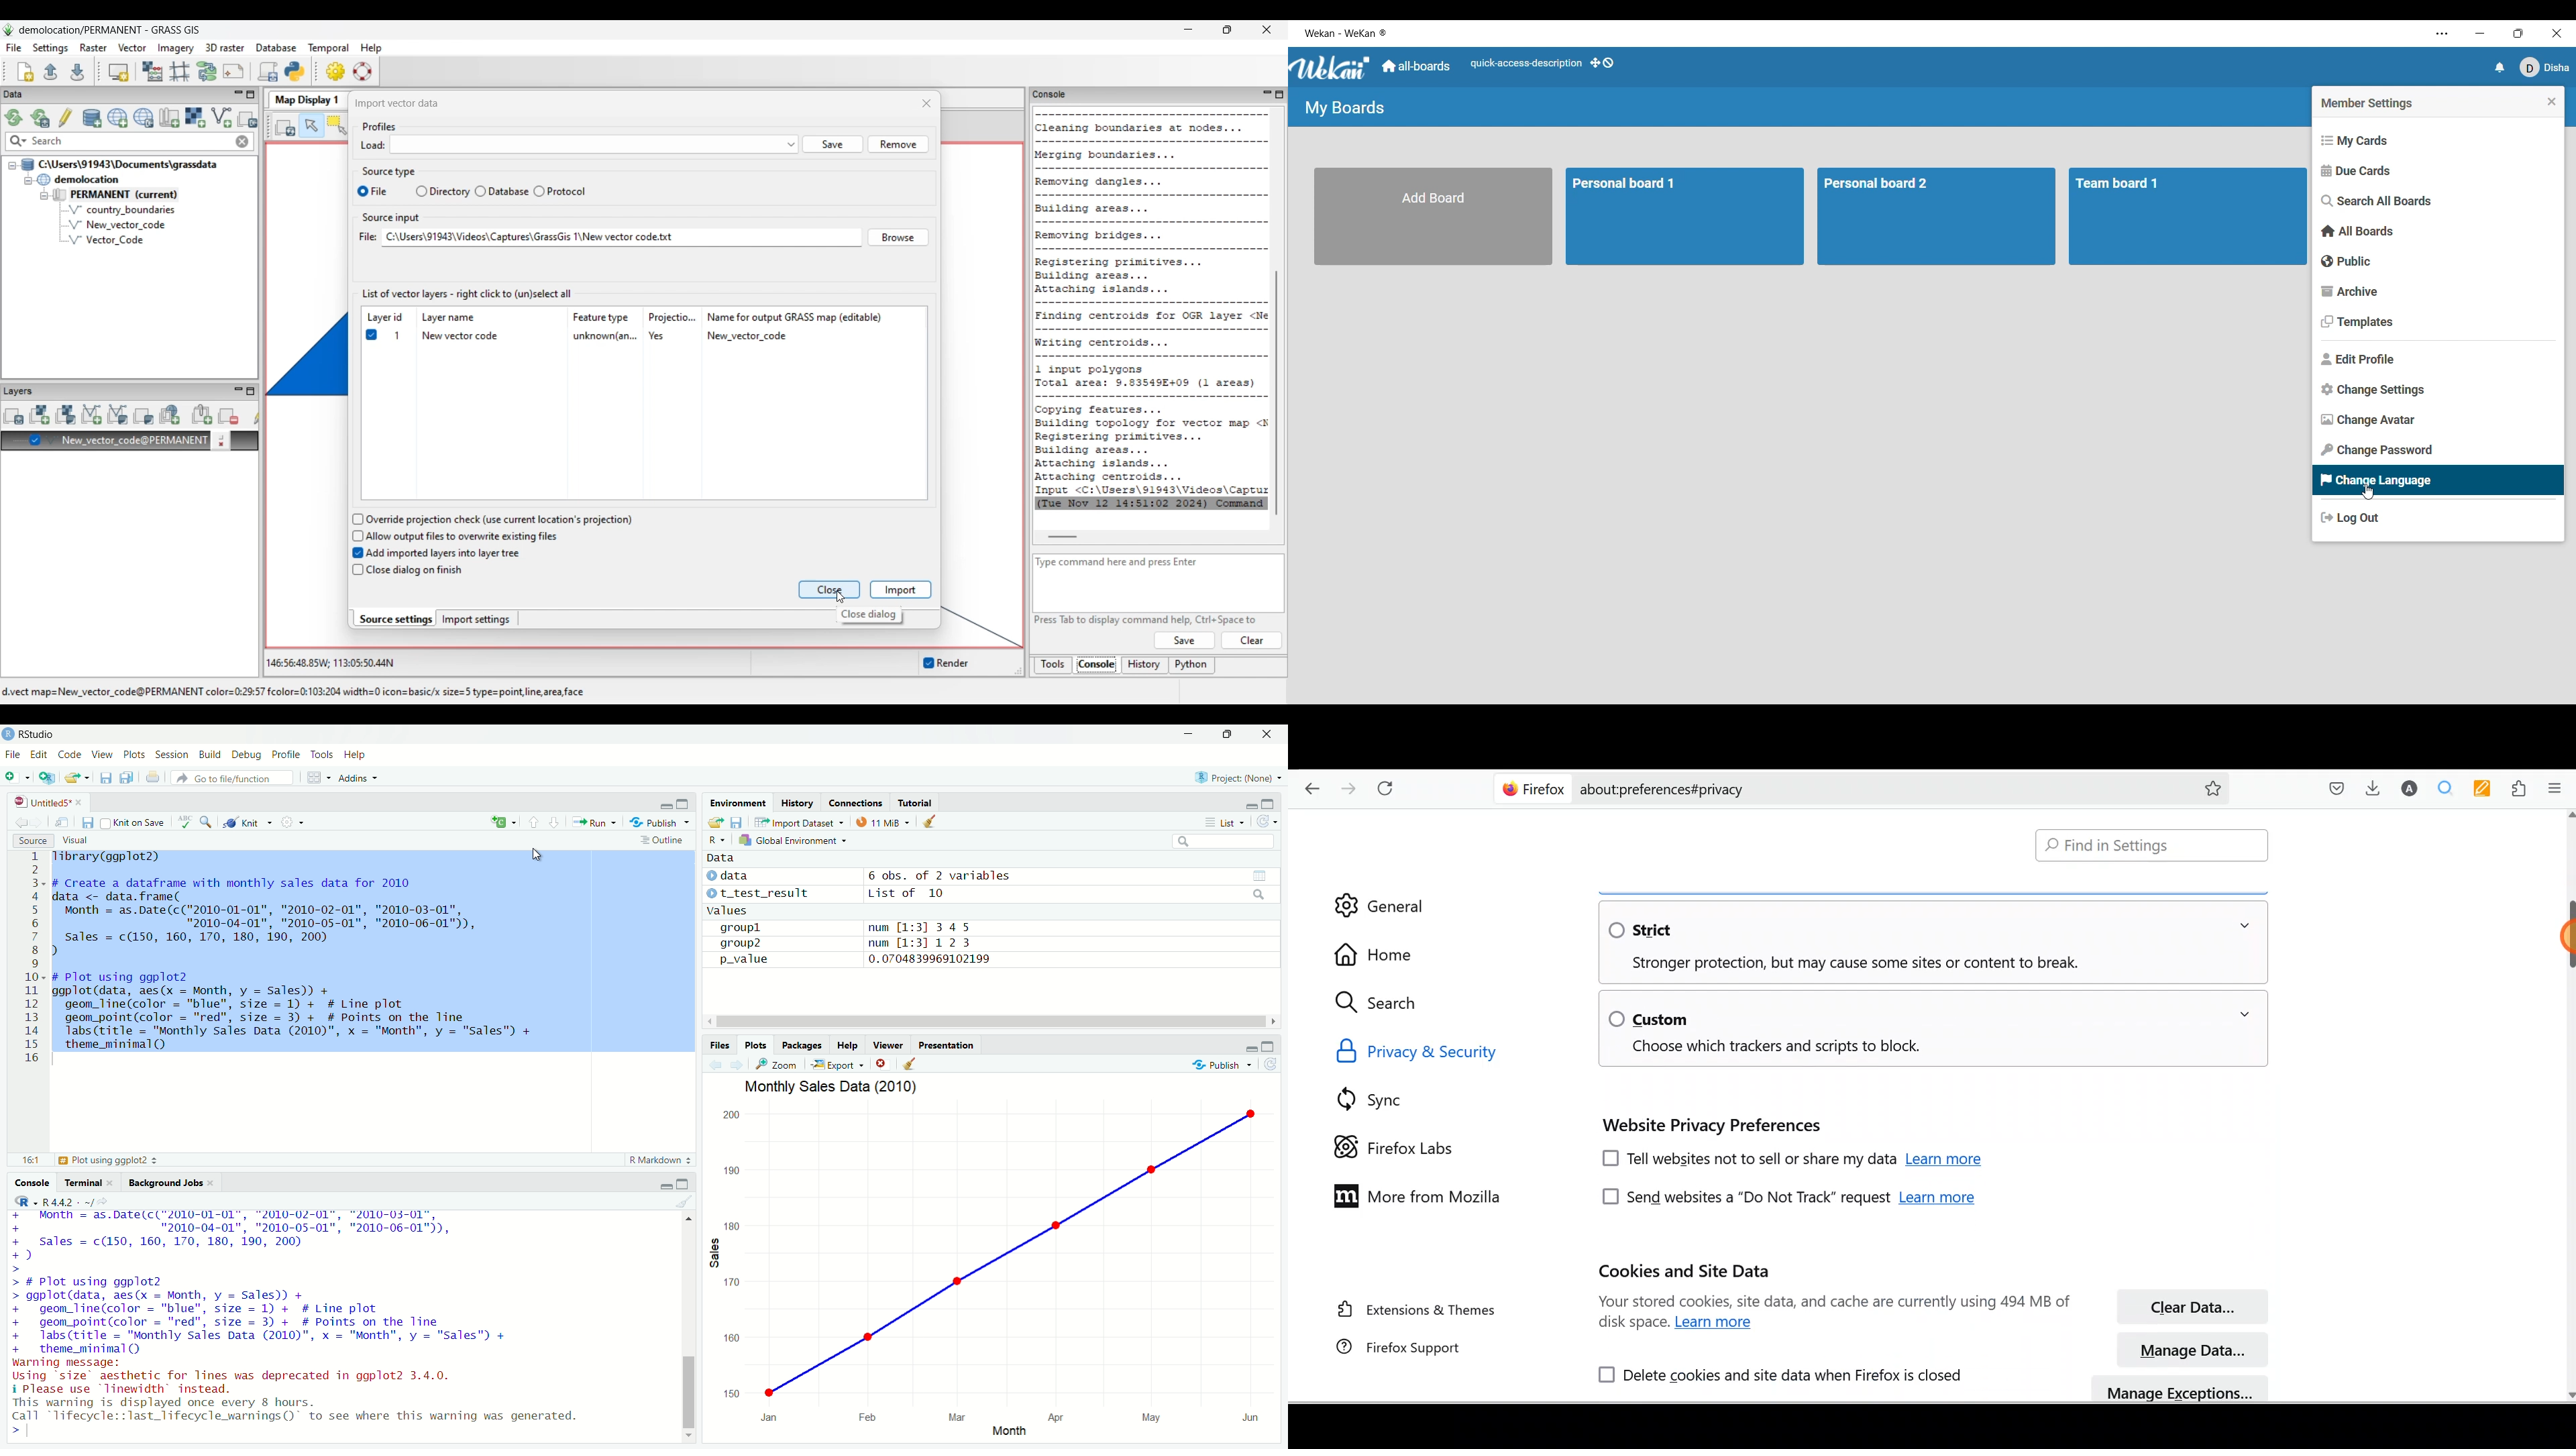  I want to click on minimise, so click(665, 1186).